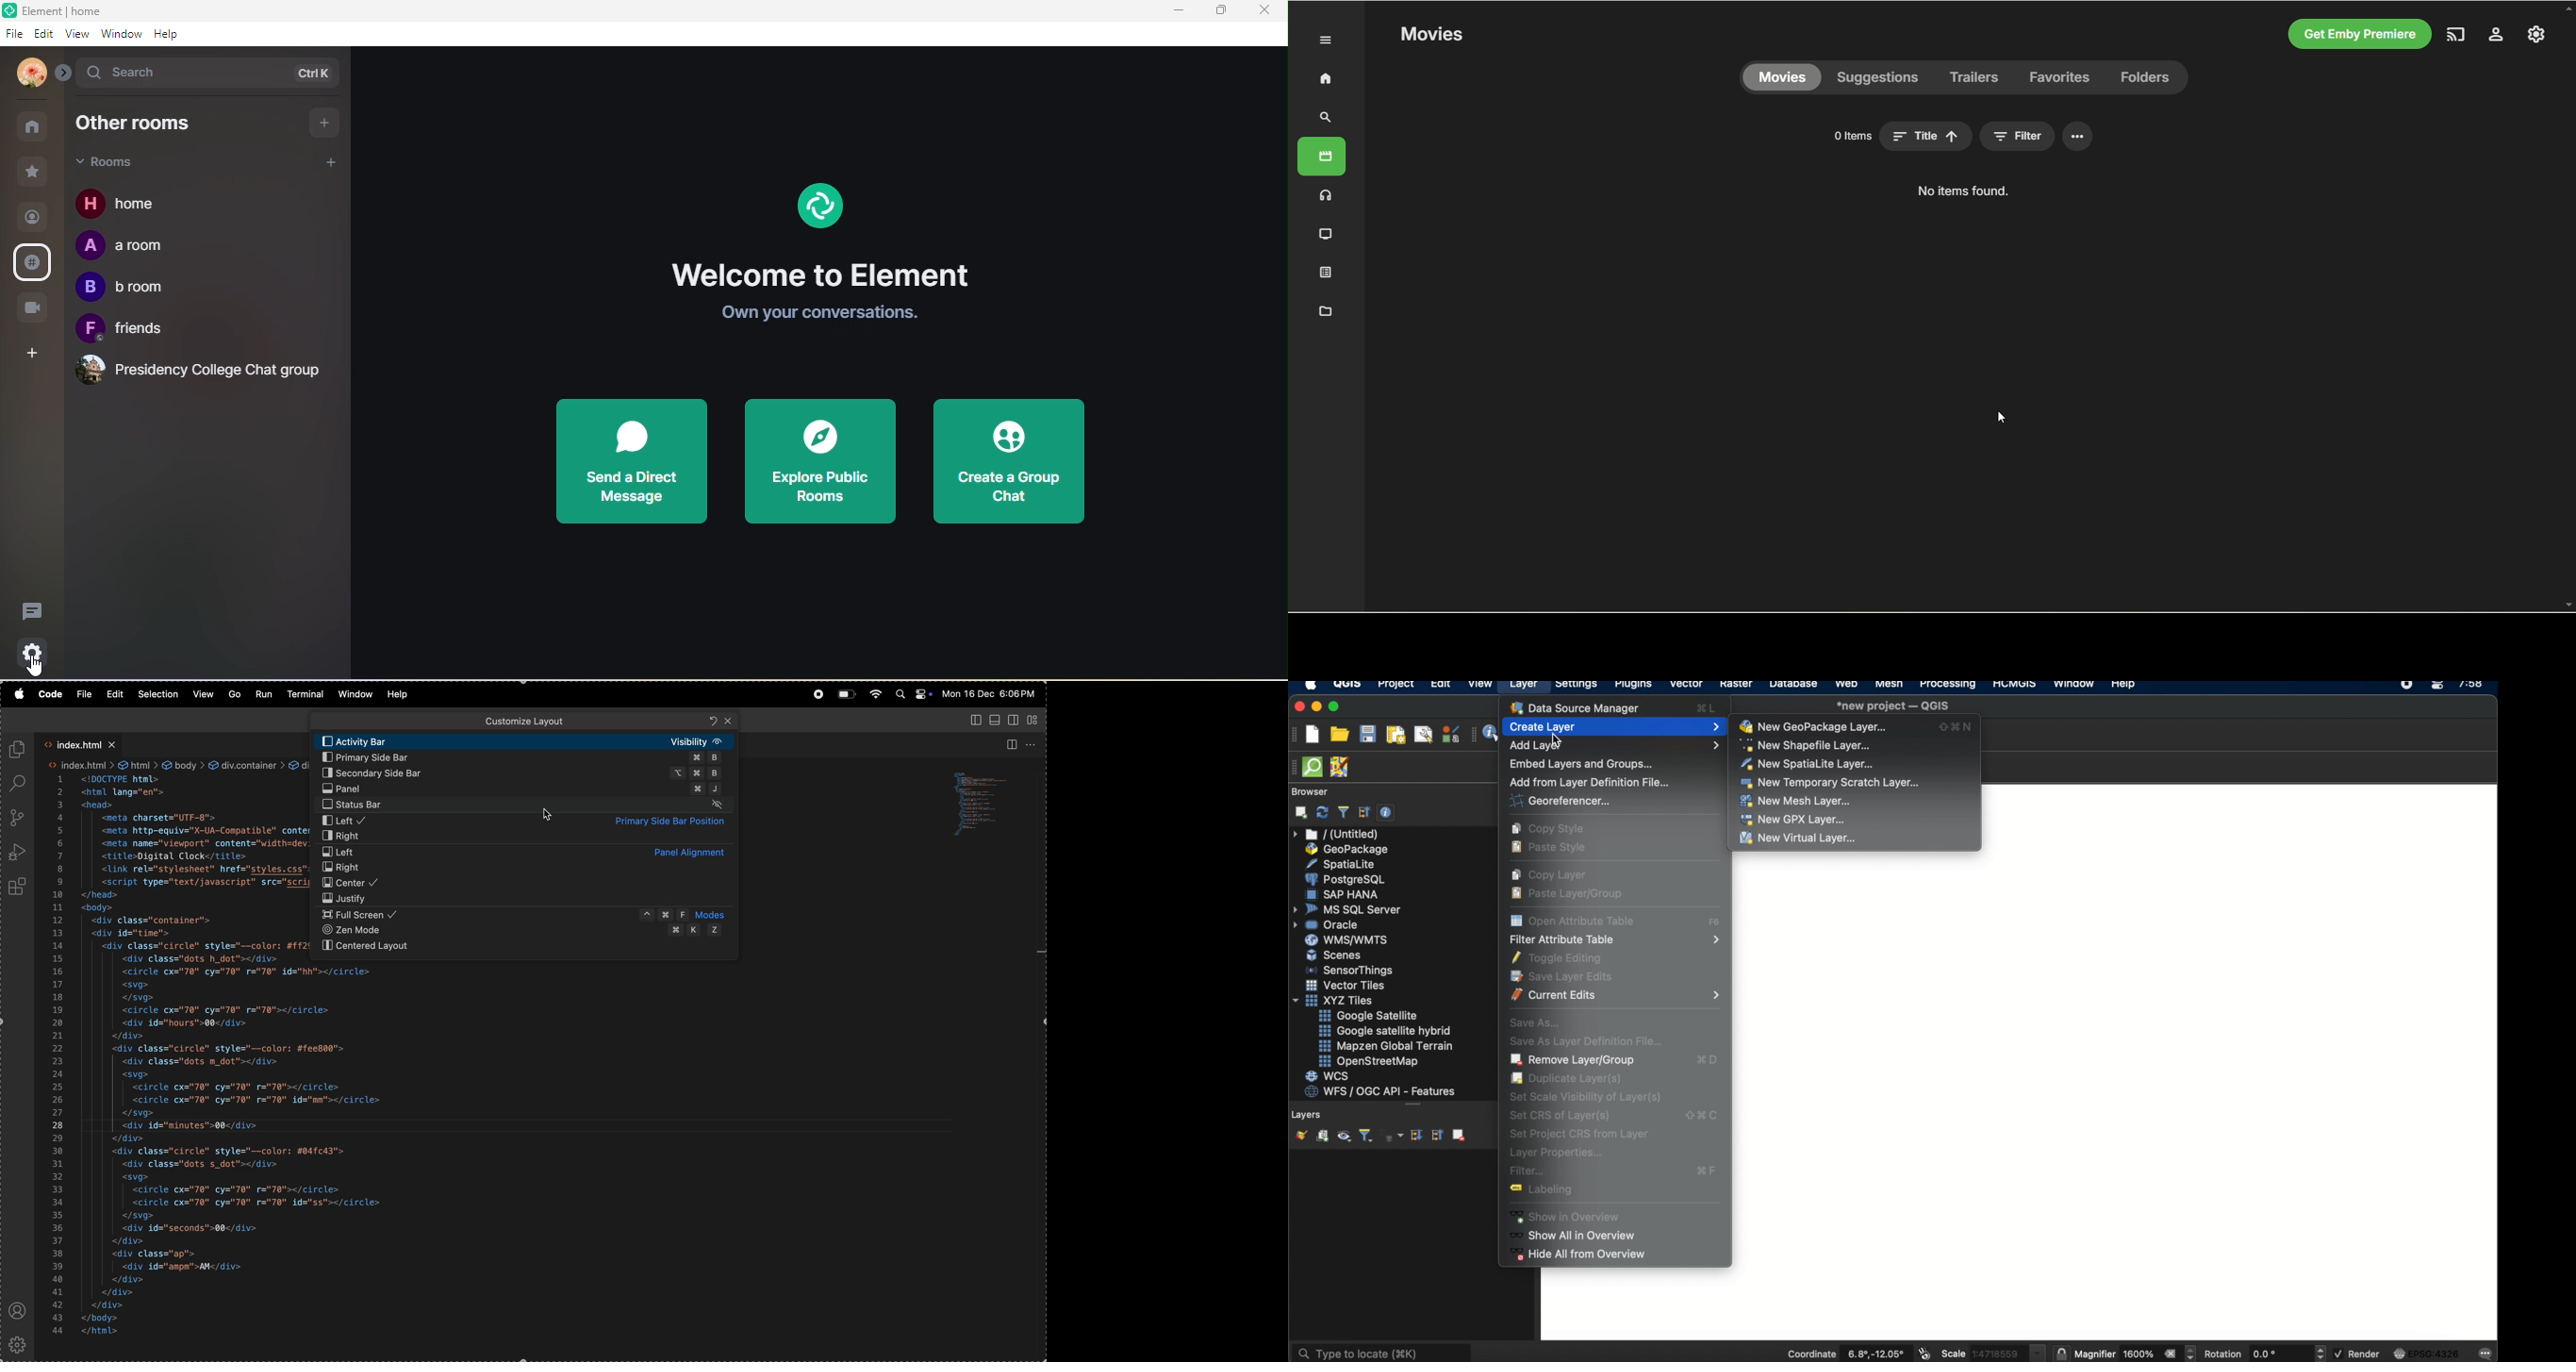 This screenshot has height=1372, width=2576. Describe the element at coordinates (2002, 417) in the screenshot. I see `cursor` at that location.